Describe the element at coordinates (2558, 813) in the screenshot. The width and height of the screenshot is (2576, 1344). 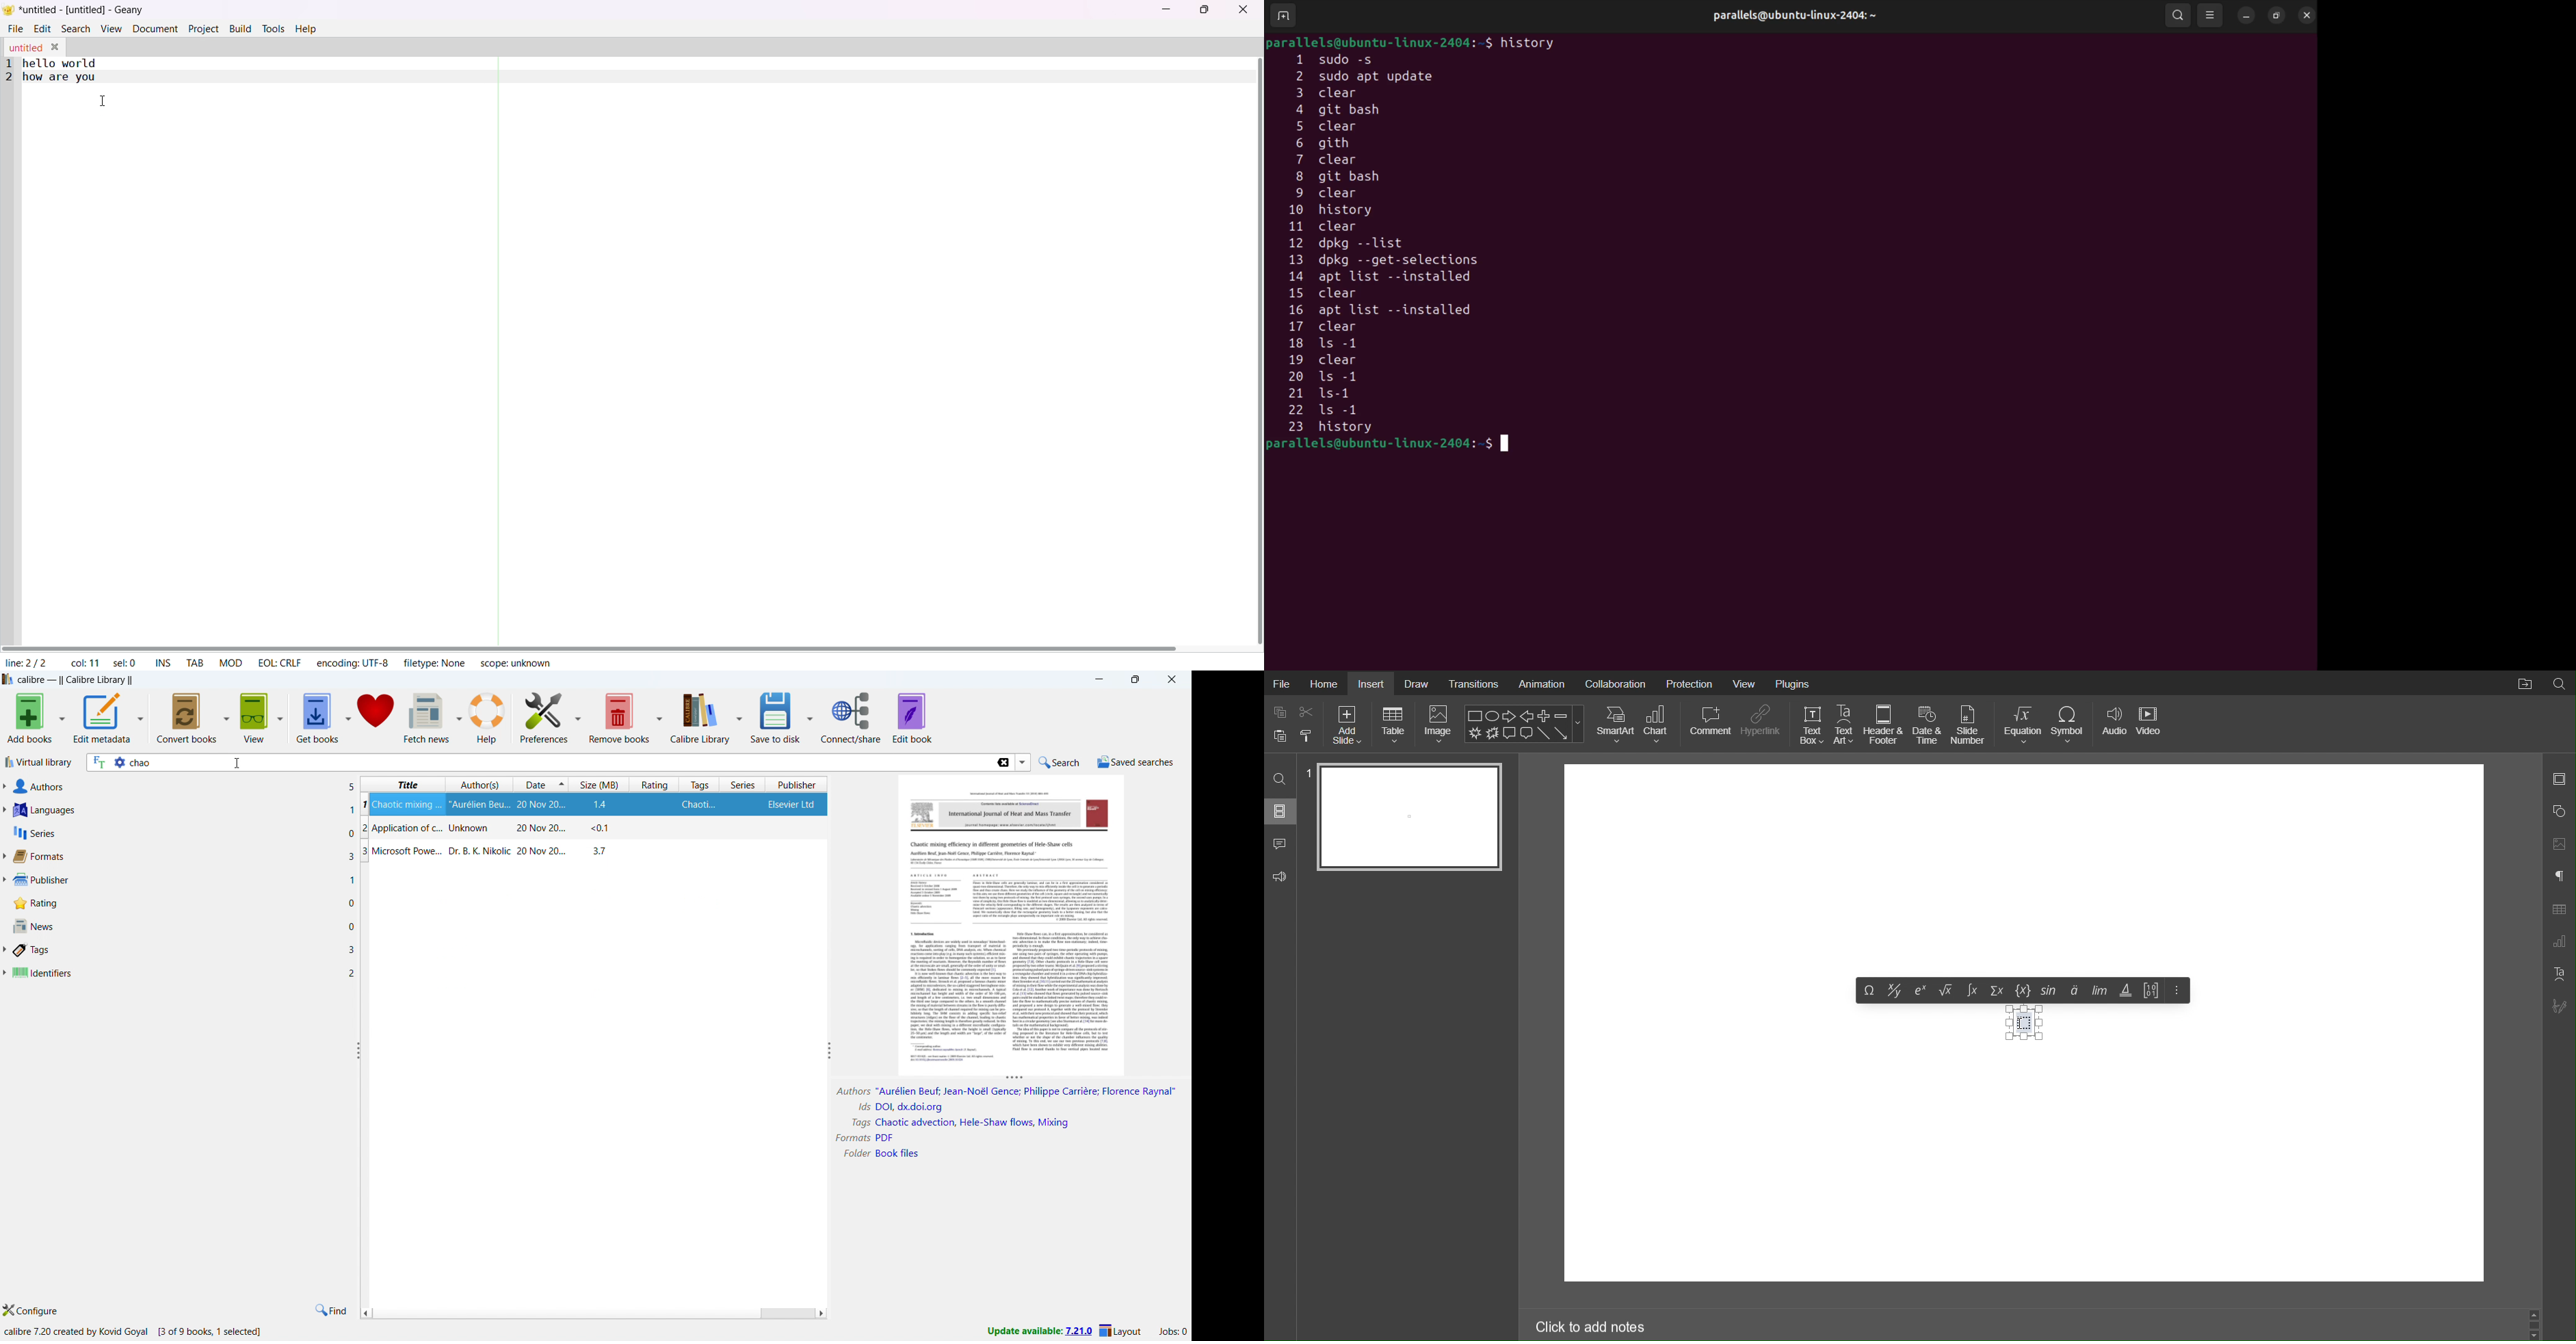
I see `Shapes Settings` at that location.